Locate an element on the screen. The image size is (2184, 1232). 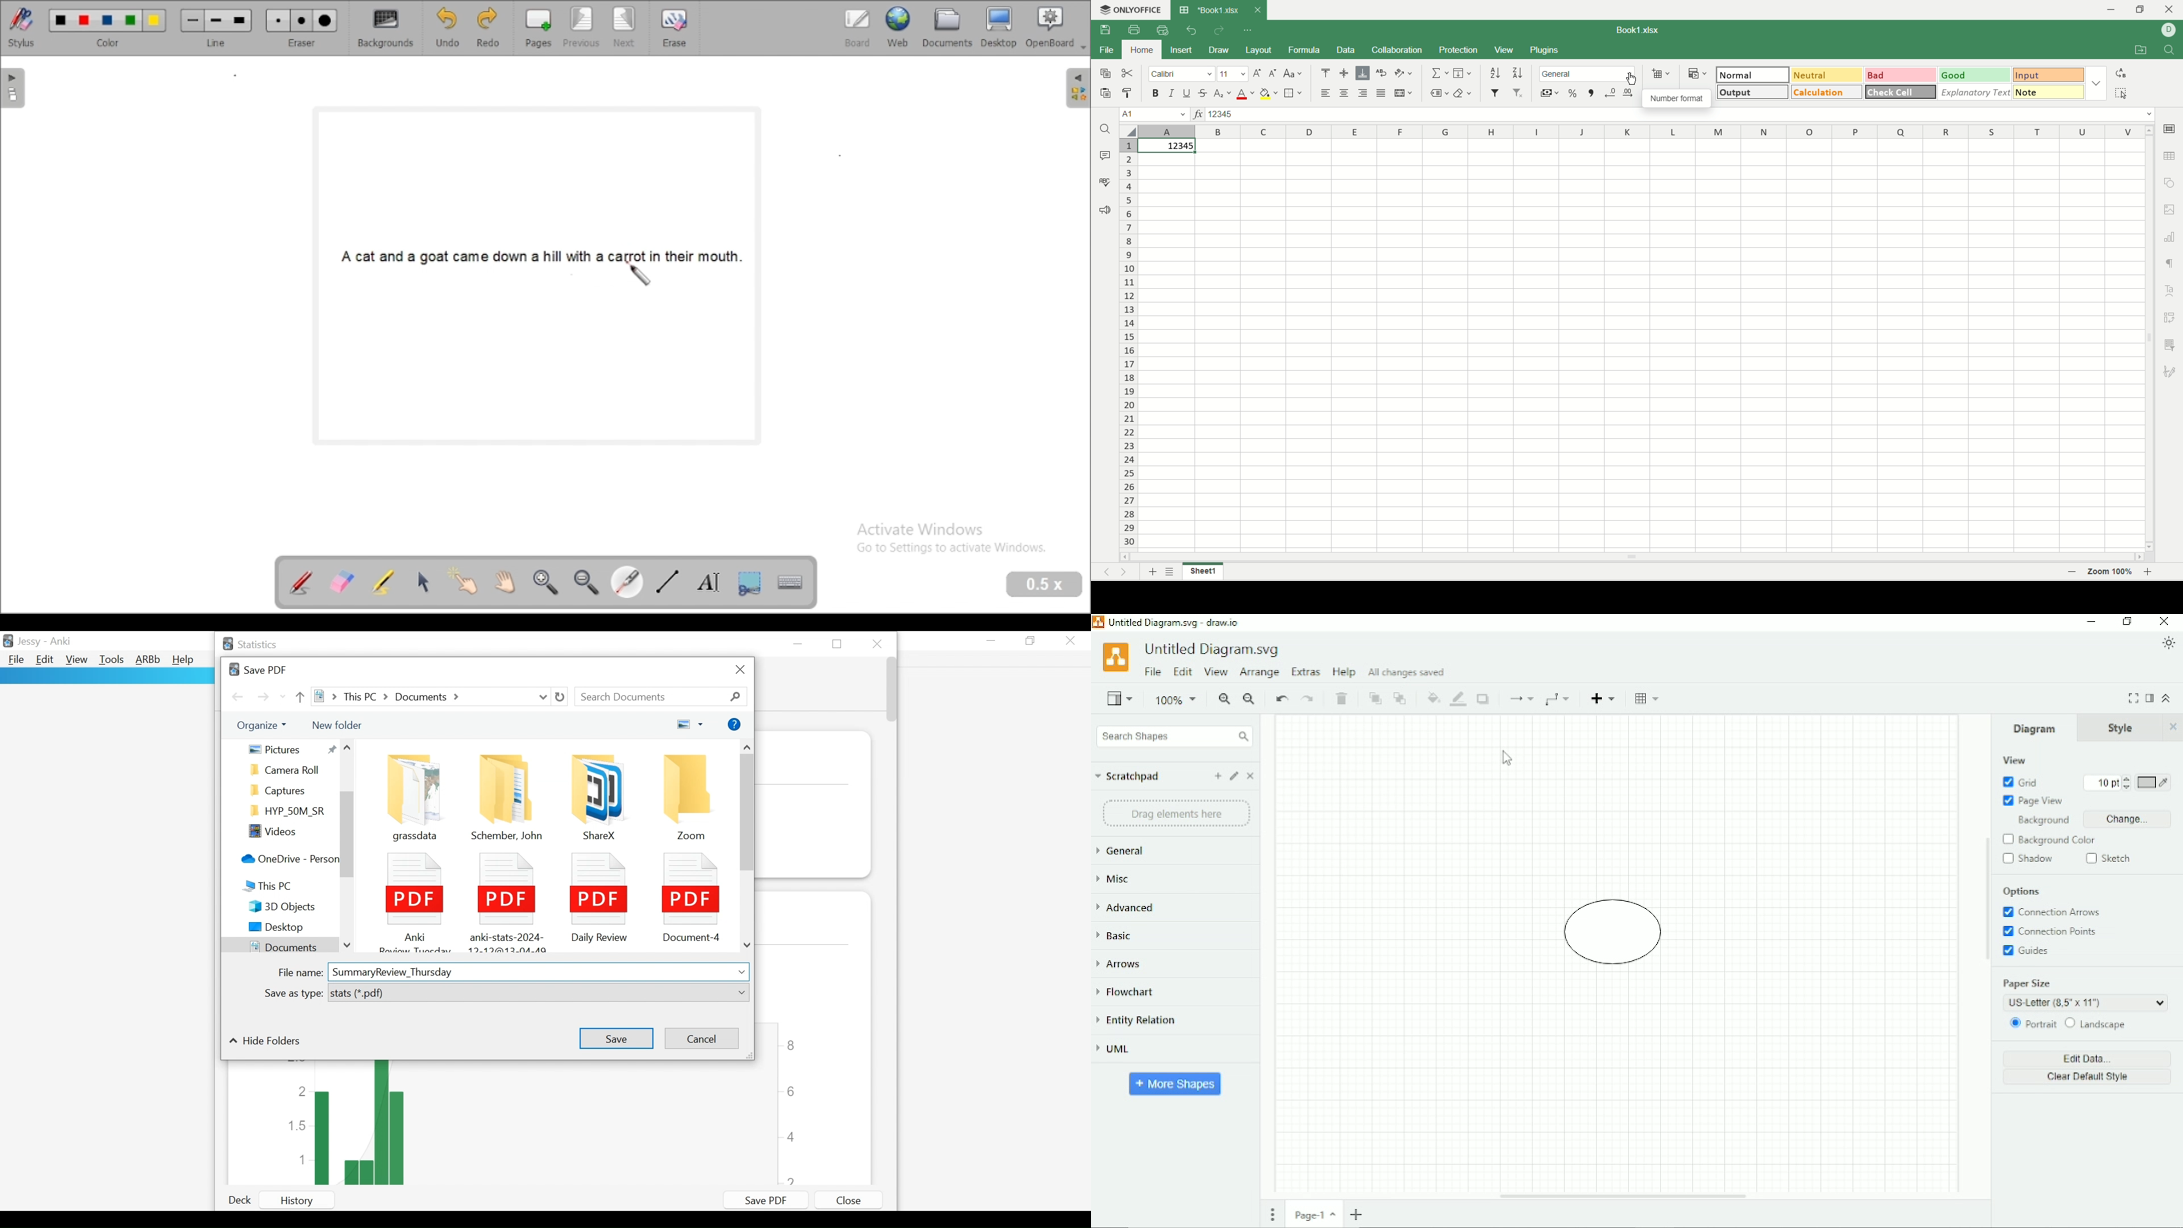
View is located at coordinates (1120, 698).